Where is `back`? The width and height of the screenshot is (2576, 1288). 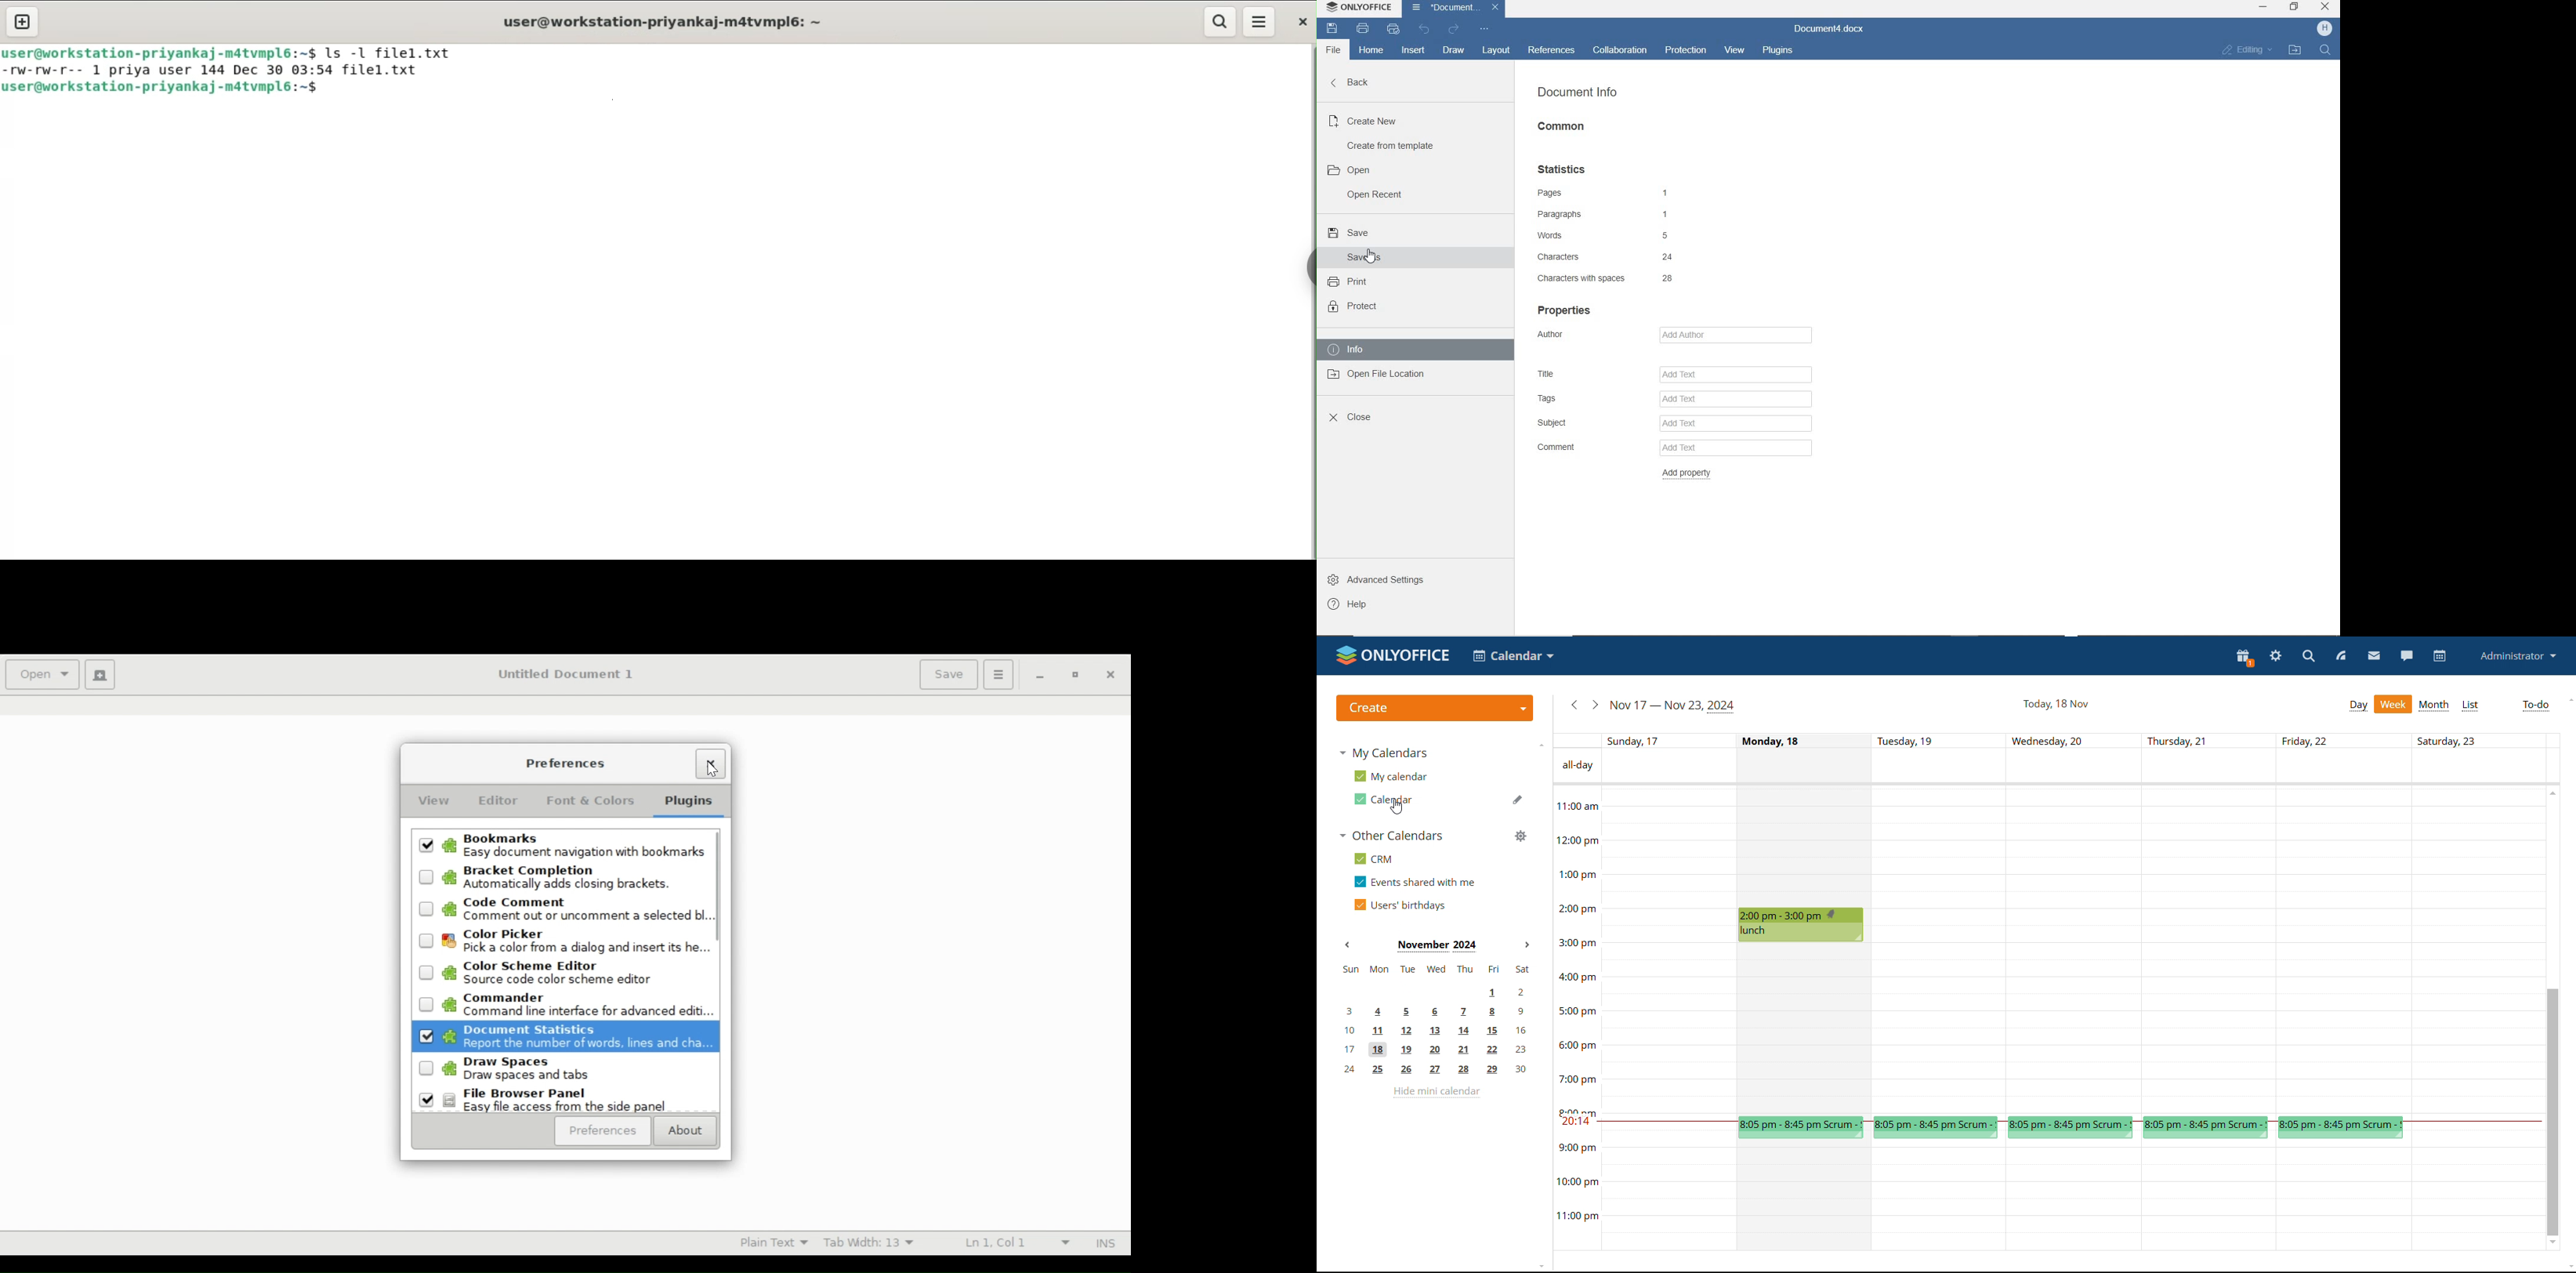
back is located at coordinates (1356, 82).